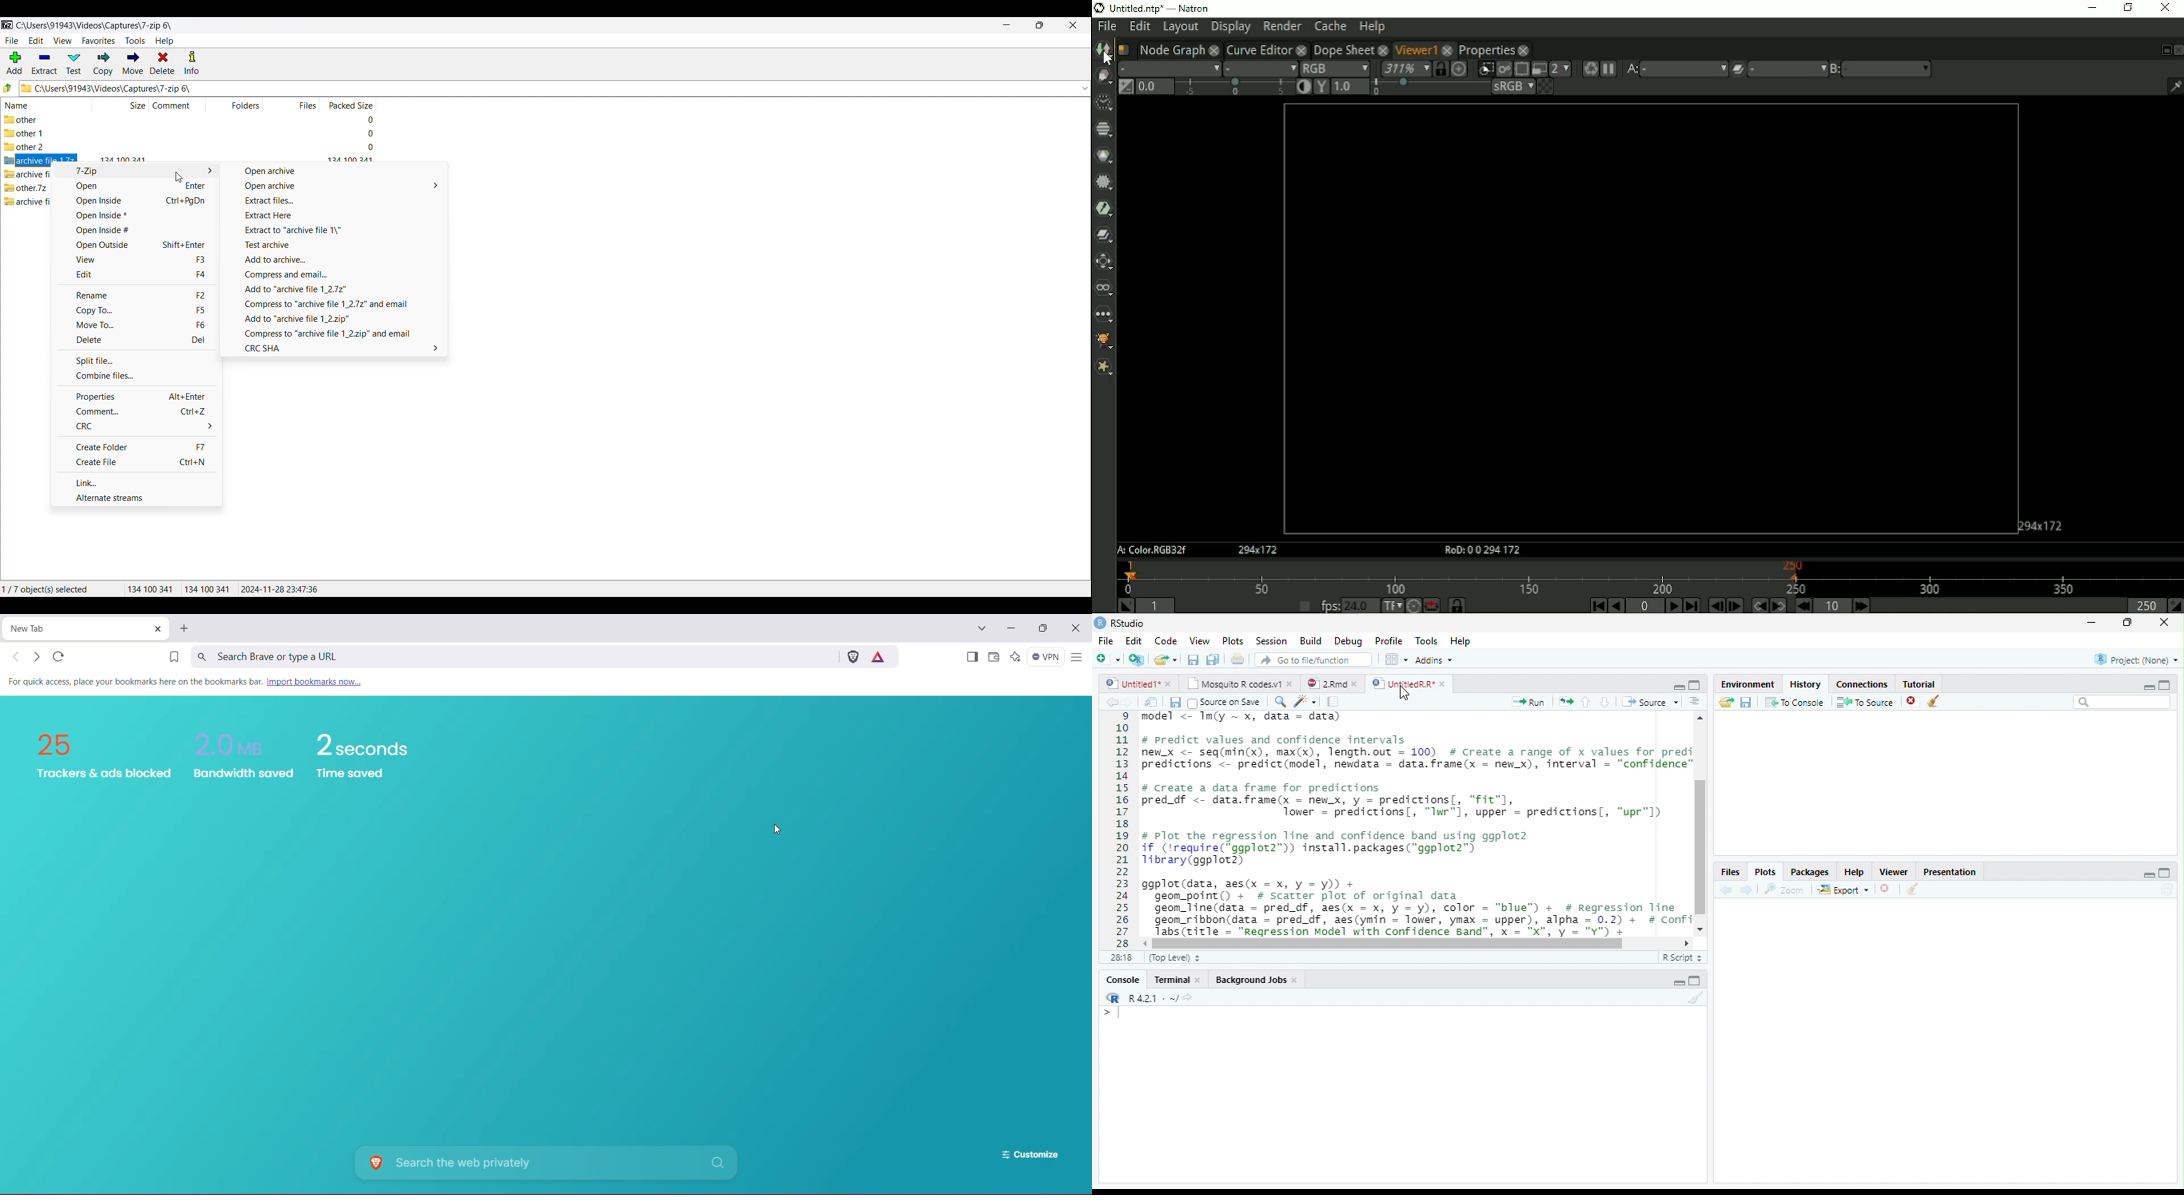 This screenshot has width=2184, height=1204. What do you see at coordinates (1174, 959) in the screenshot?
I see `Top level` at bounding box center [1174, 959].